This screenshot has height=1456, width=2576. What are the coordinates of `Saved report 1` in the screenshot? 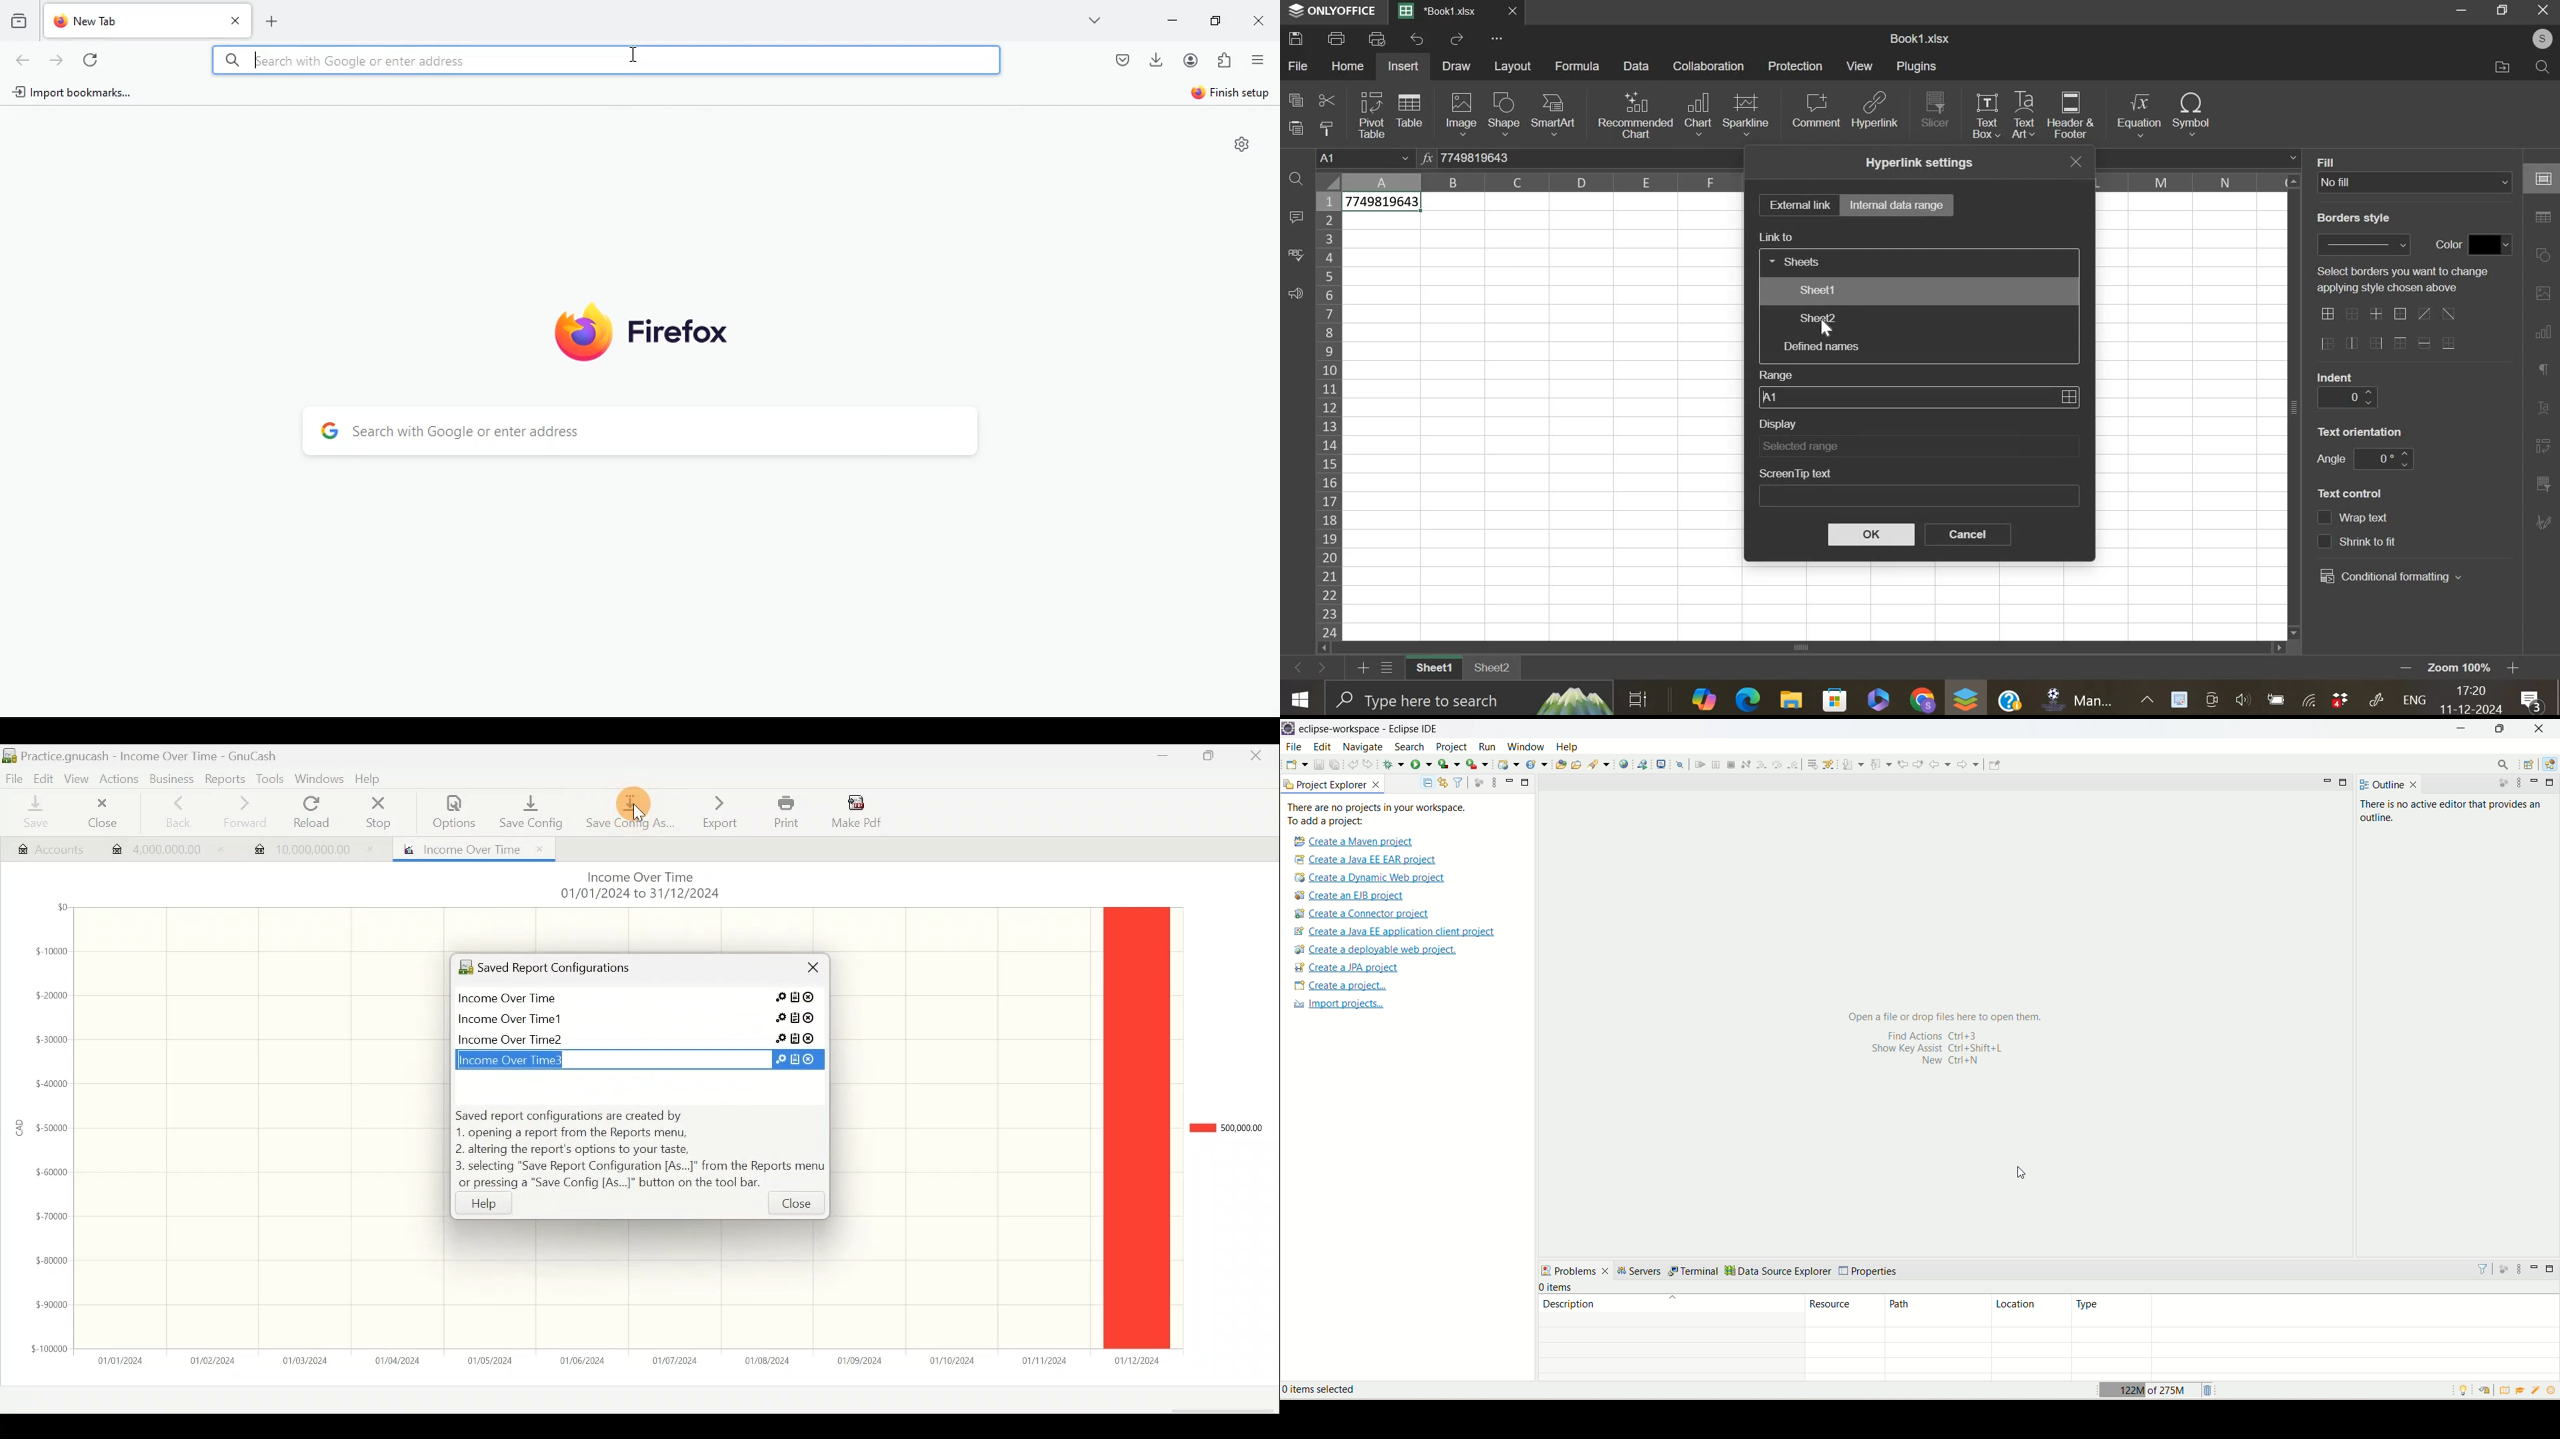 It's located at (642, 1000).